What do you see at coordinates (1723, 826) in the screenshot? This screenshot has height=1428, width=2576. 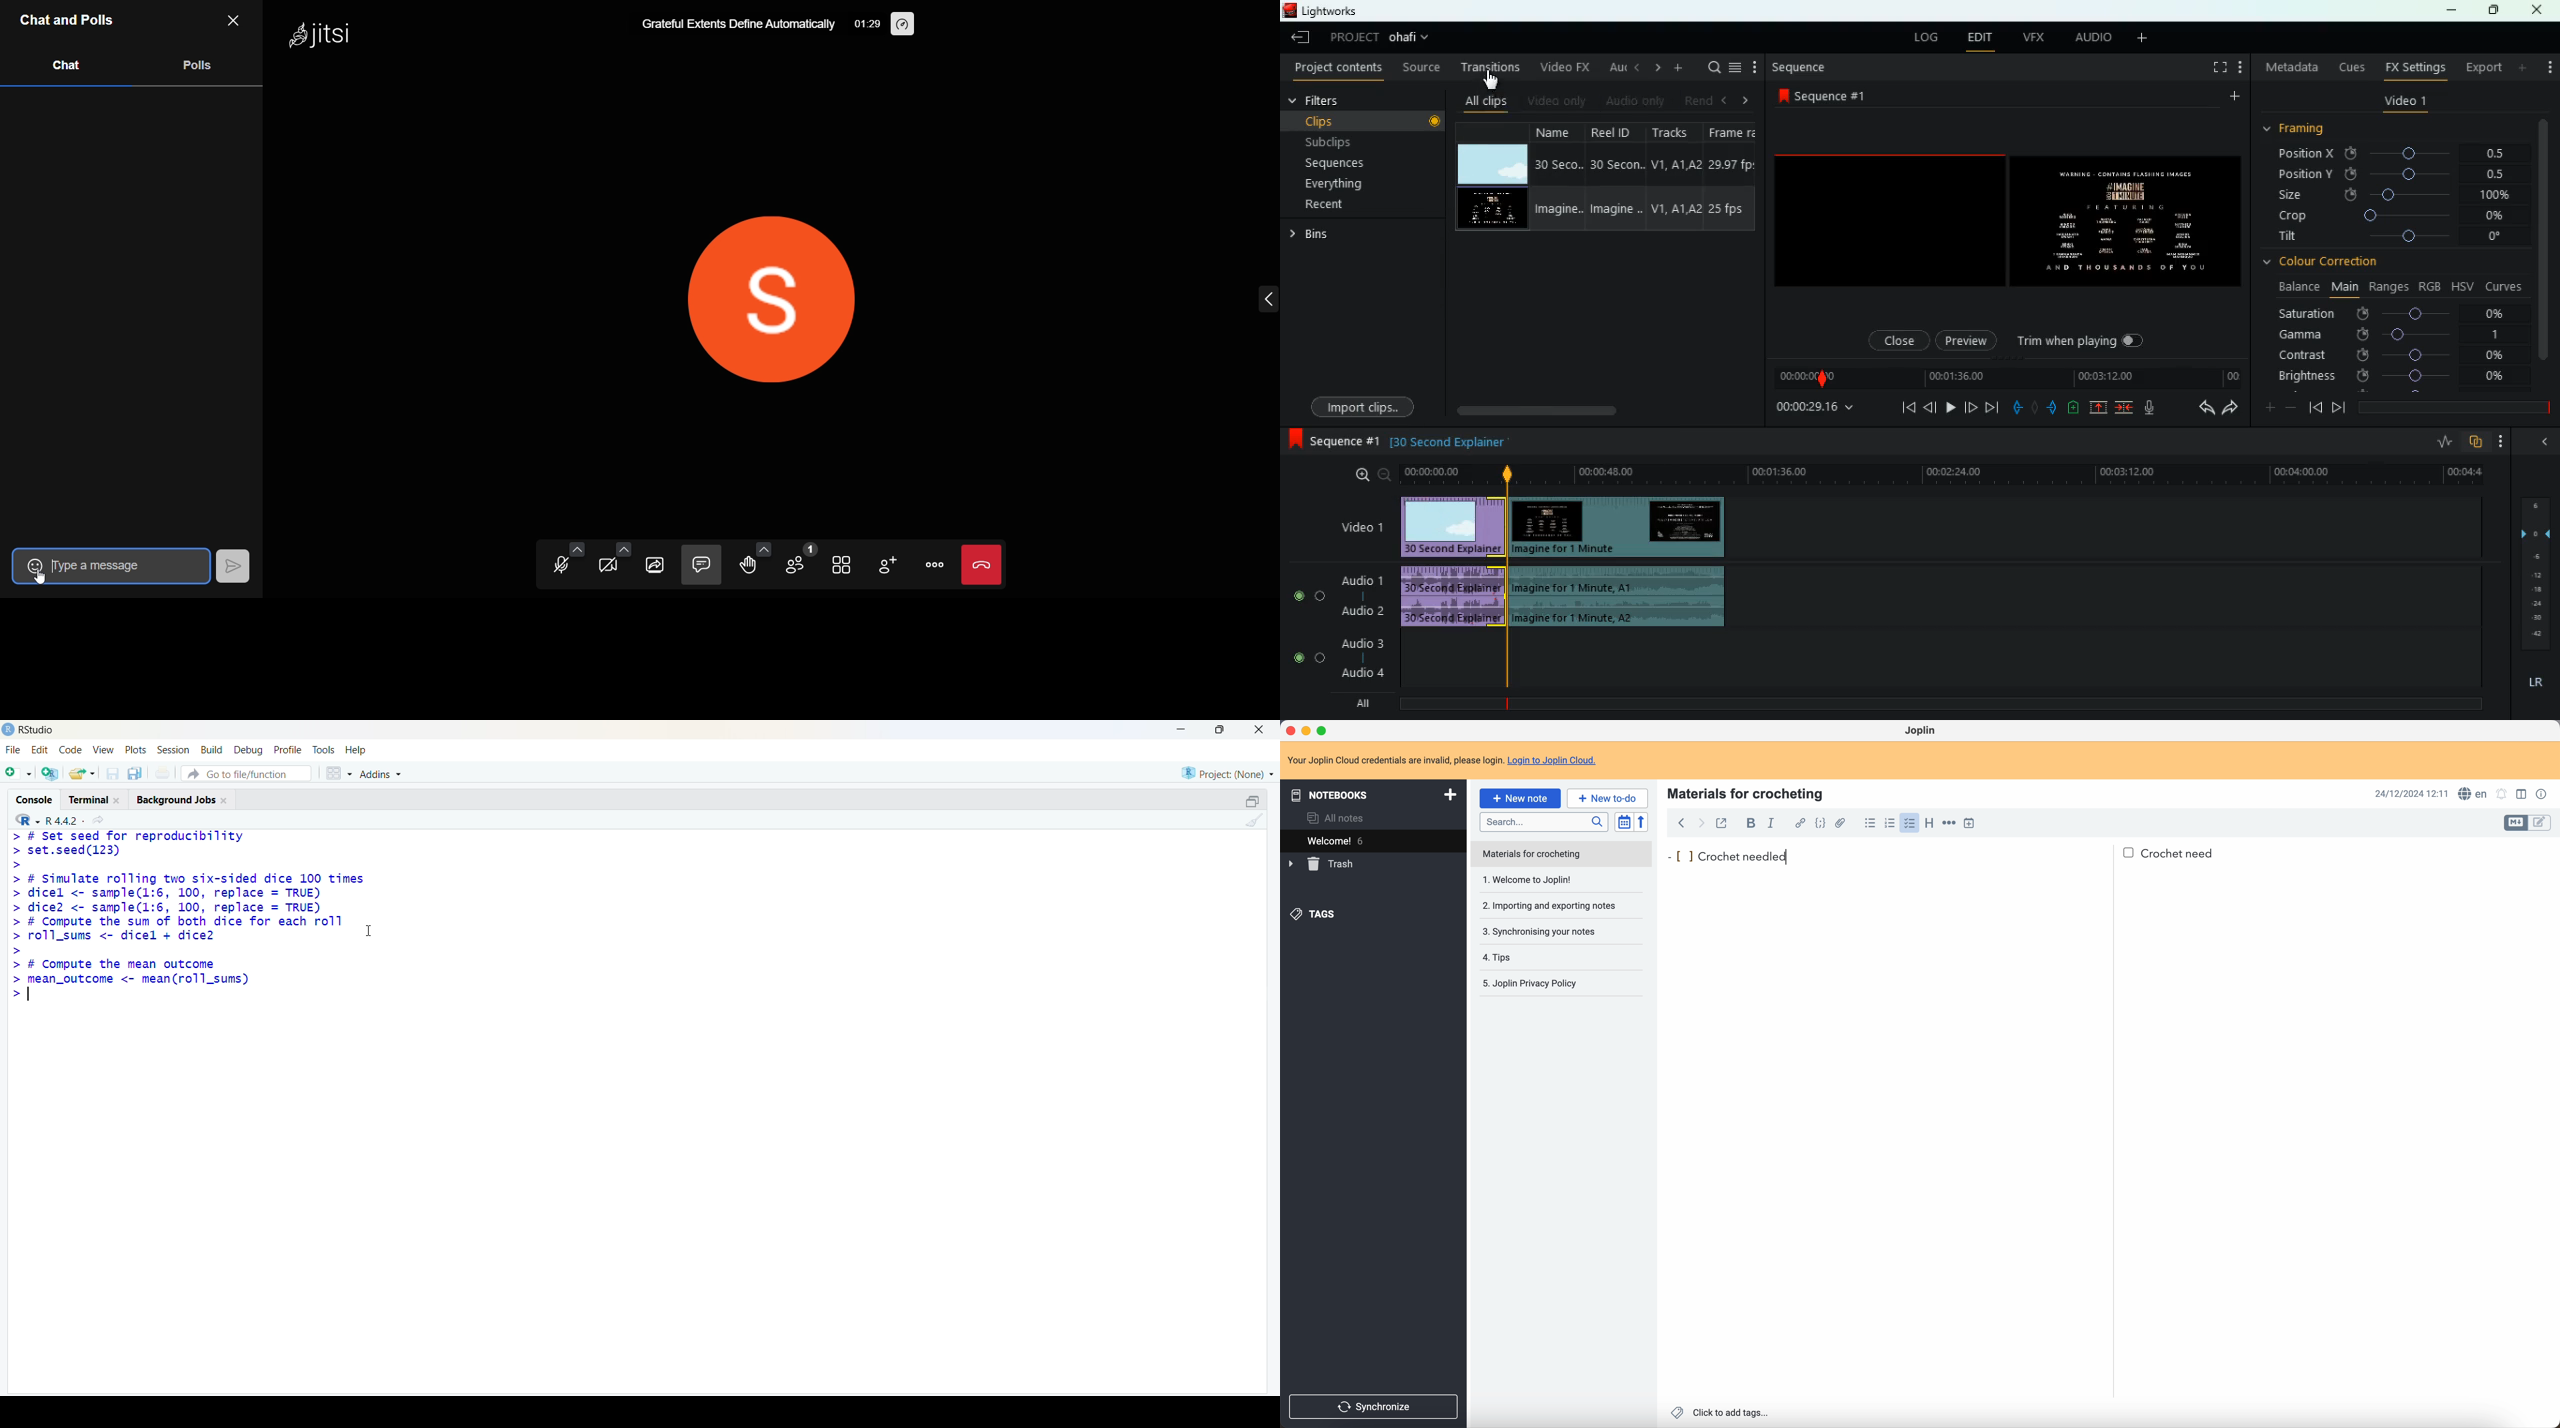 I see `toggle external editing` at bounding box center [1723, 826].